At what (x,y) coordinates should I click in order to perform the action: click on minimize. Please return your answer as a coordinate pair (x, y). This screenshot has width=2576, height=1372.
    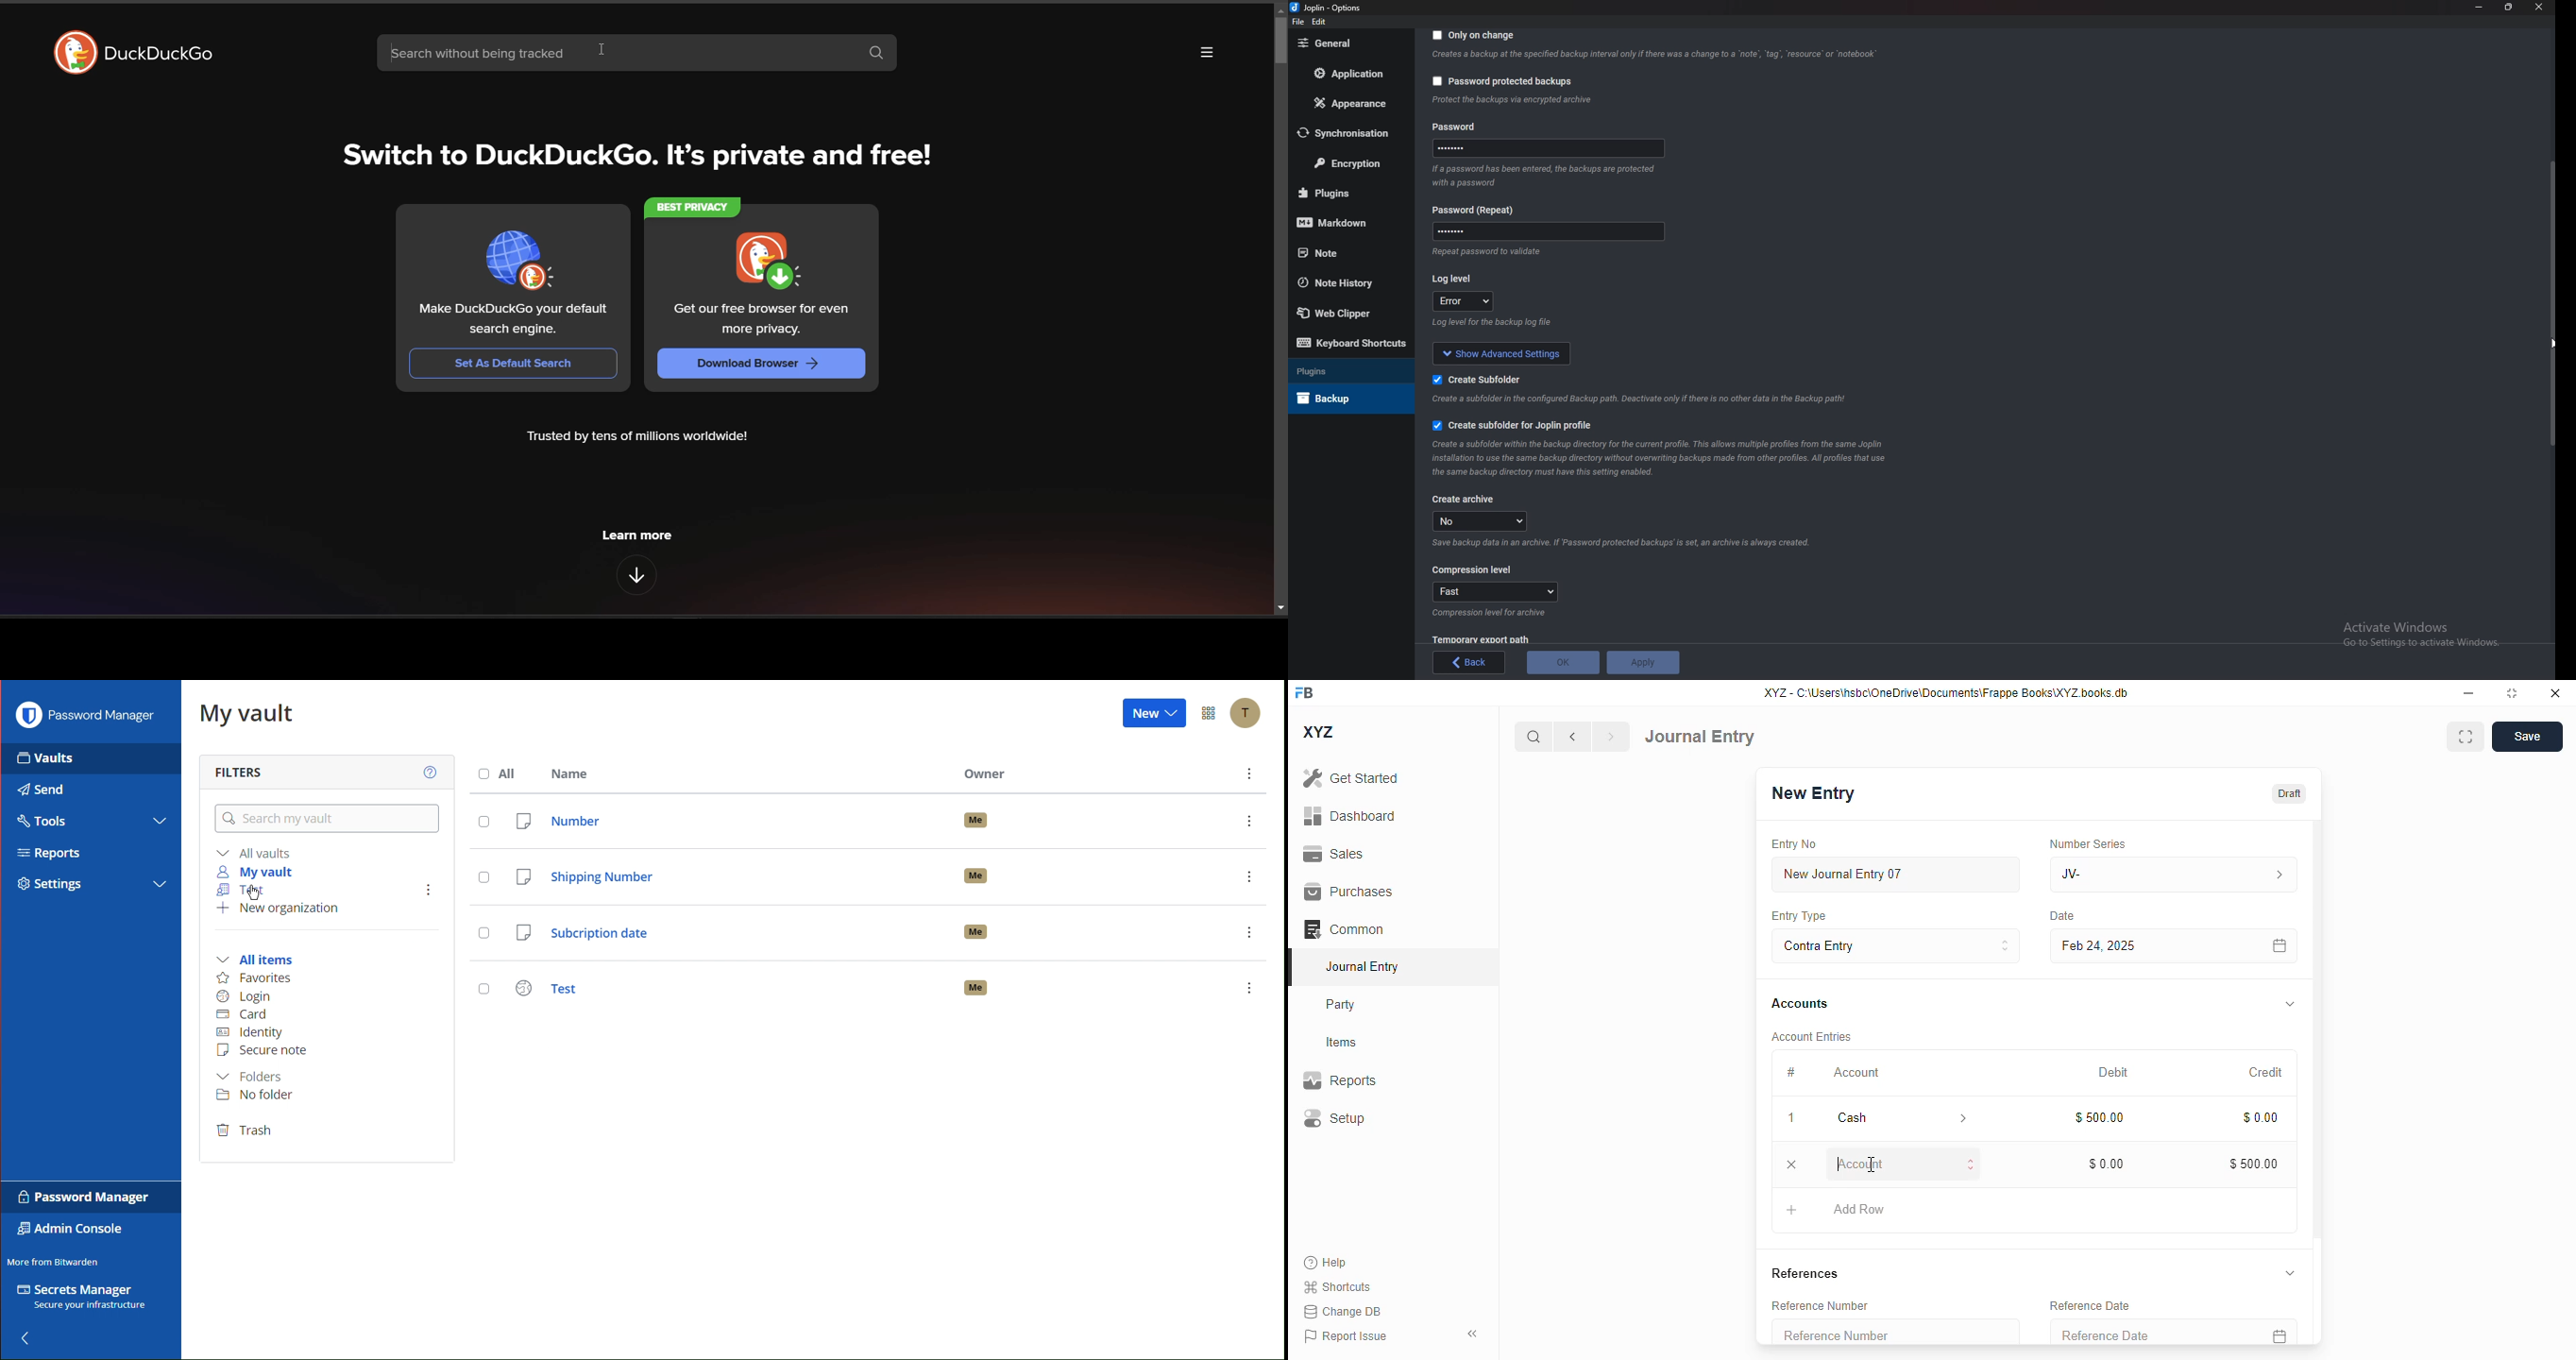
    Looking at the image, I should click on (2479, 7).